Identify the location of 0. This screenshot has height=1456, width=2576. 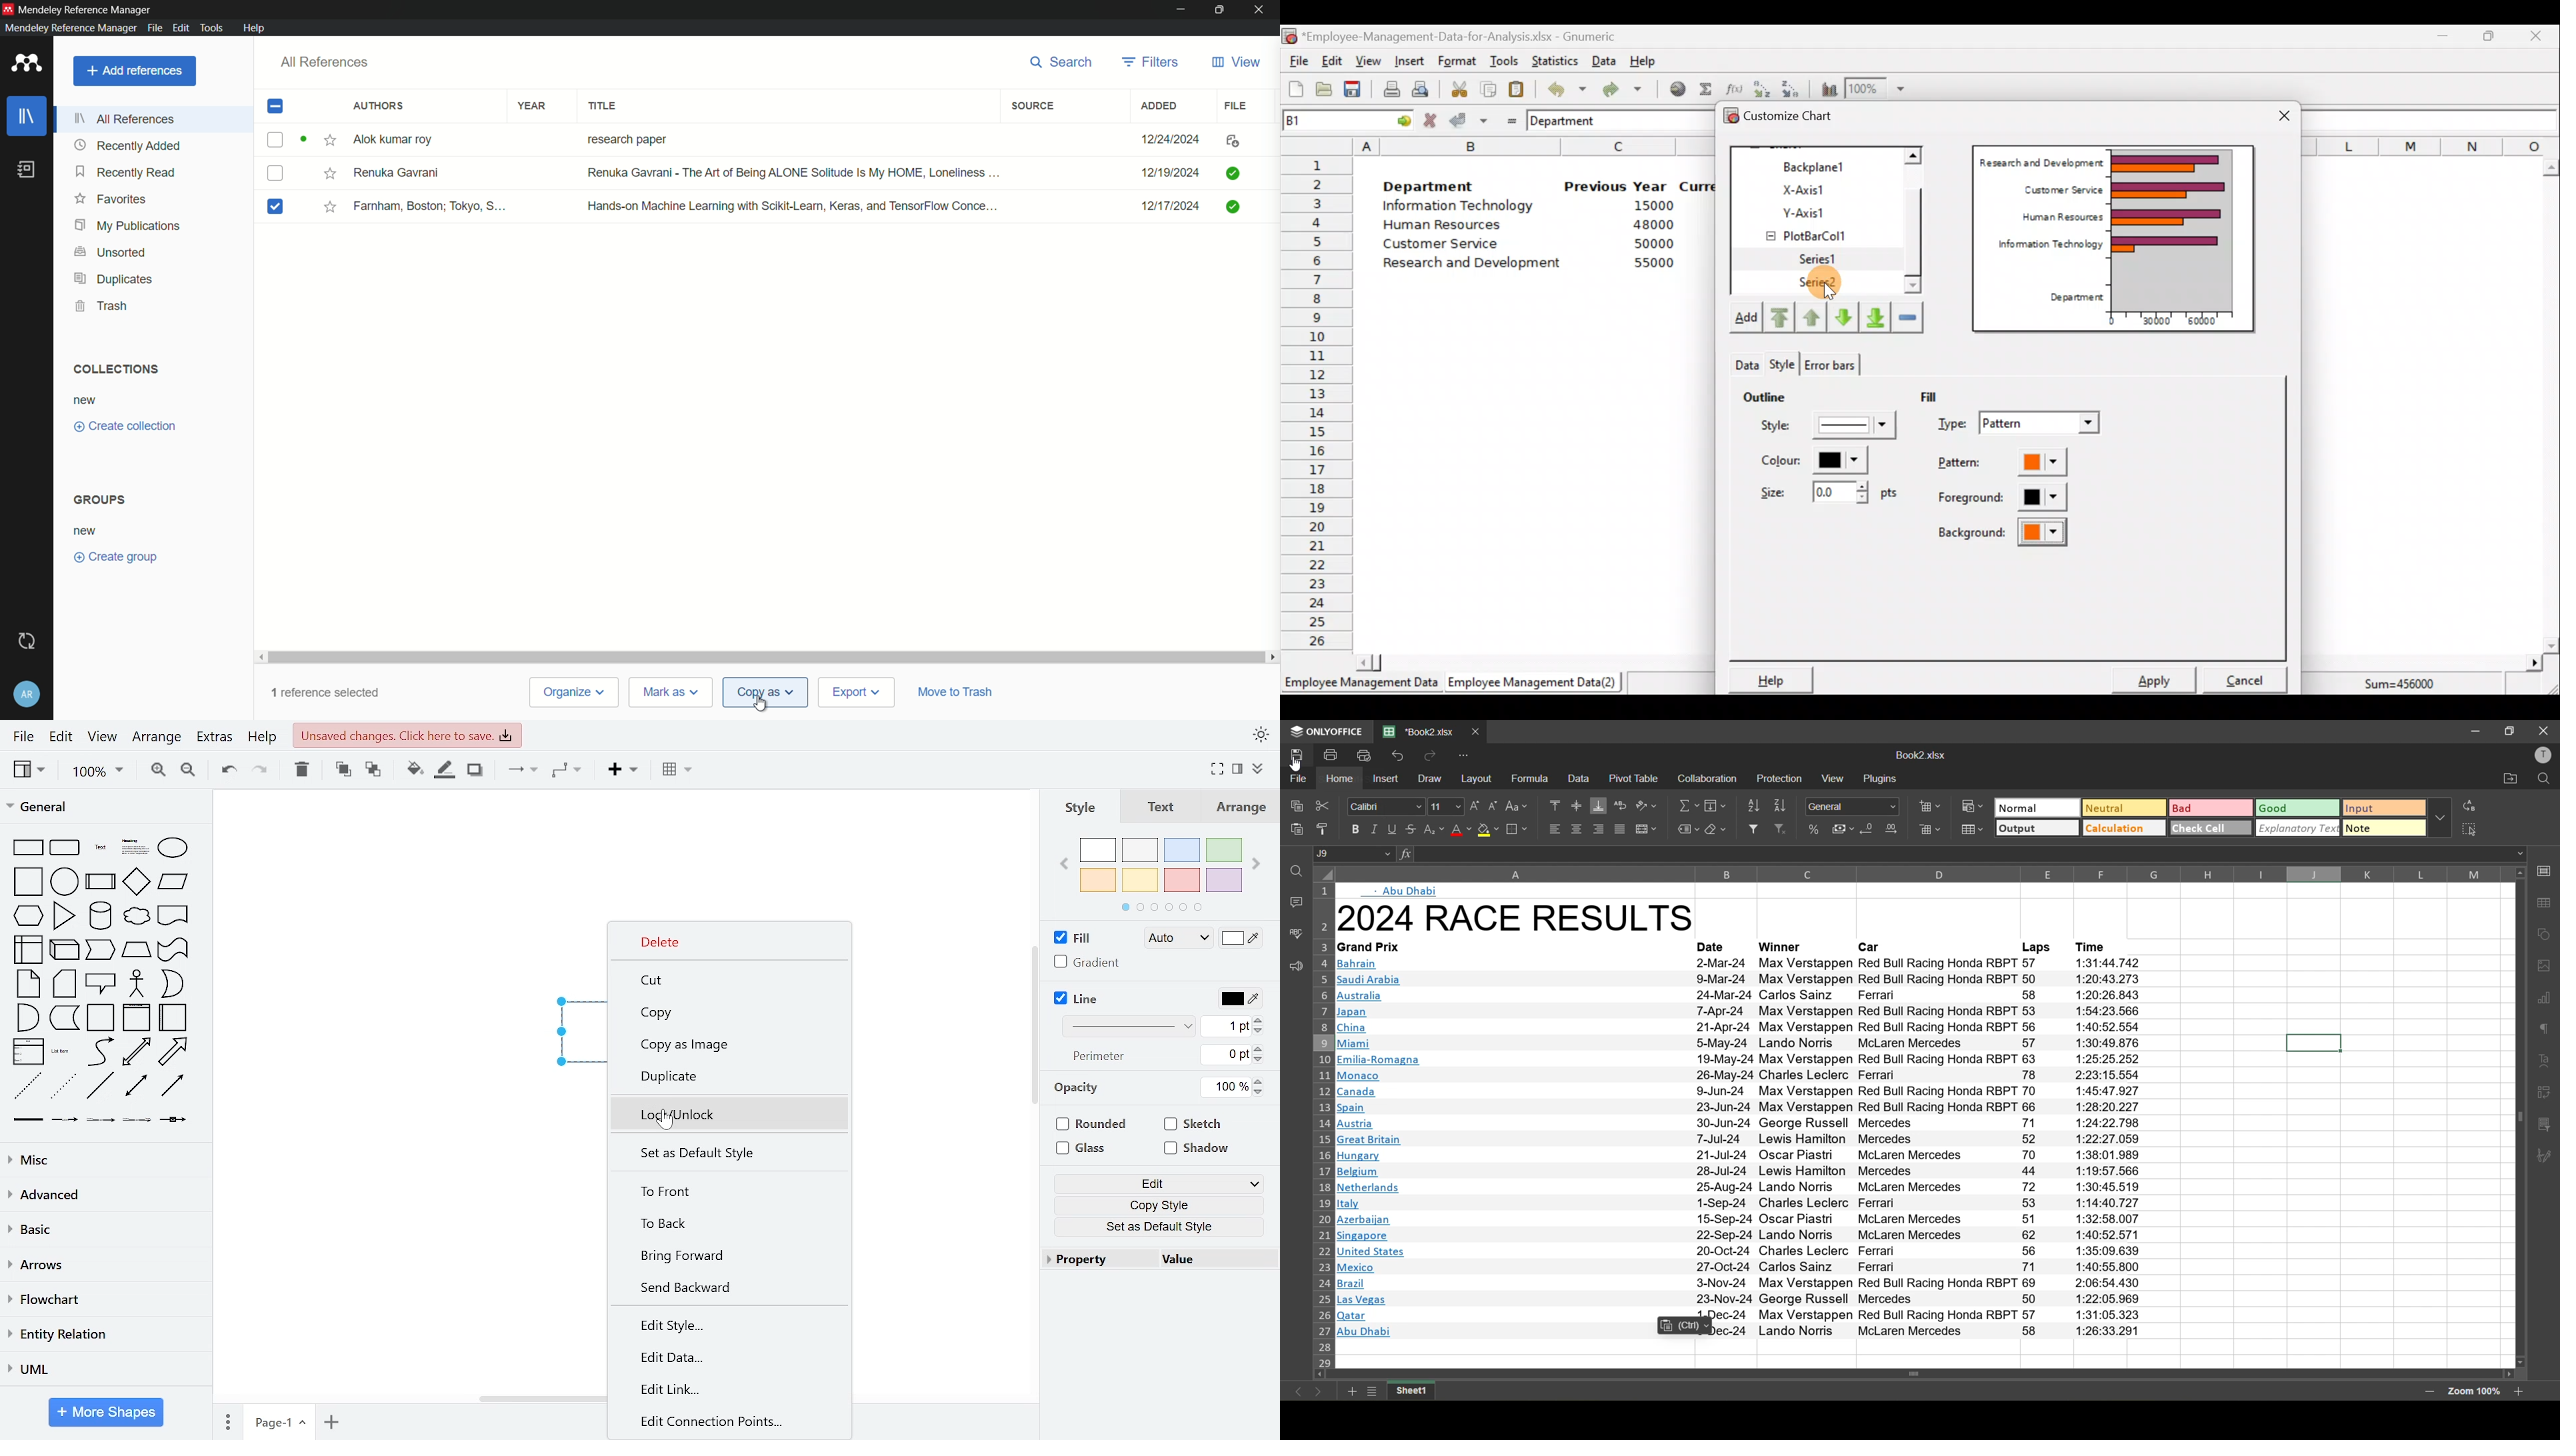
(2111, 321).